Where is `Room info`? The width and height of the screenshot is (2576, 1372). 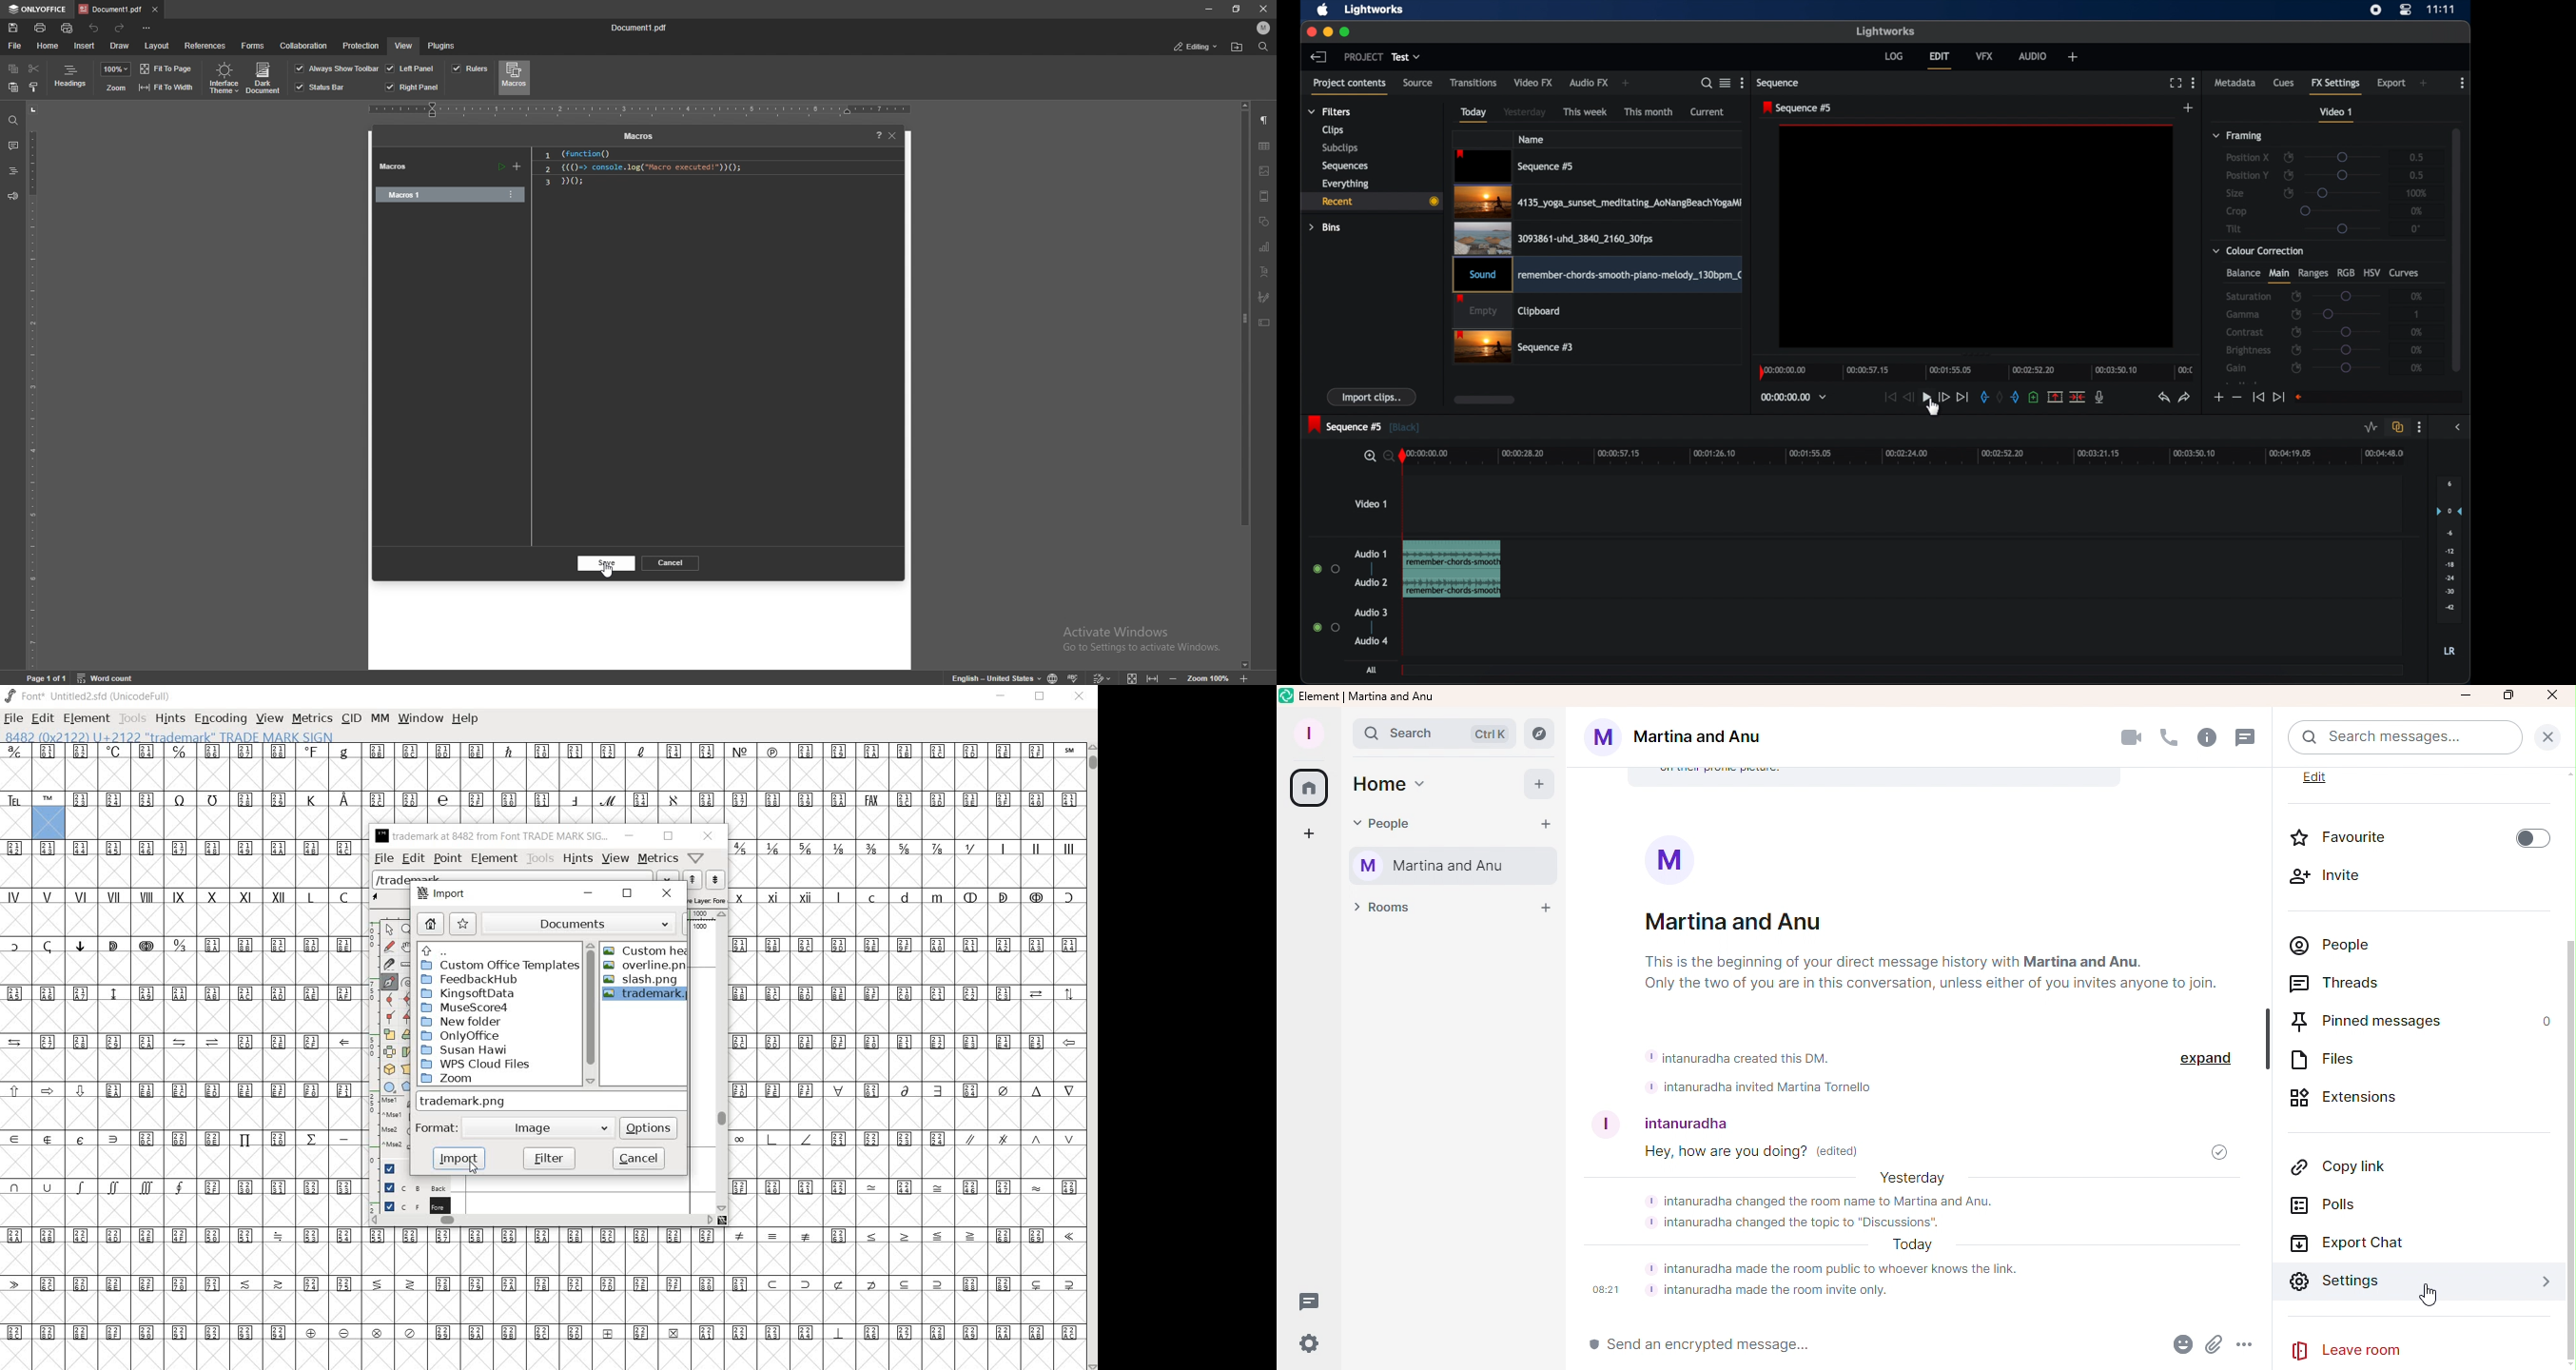 Room info is located at coordinates (1931, 928).